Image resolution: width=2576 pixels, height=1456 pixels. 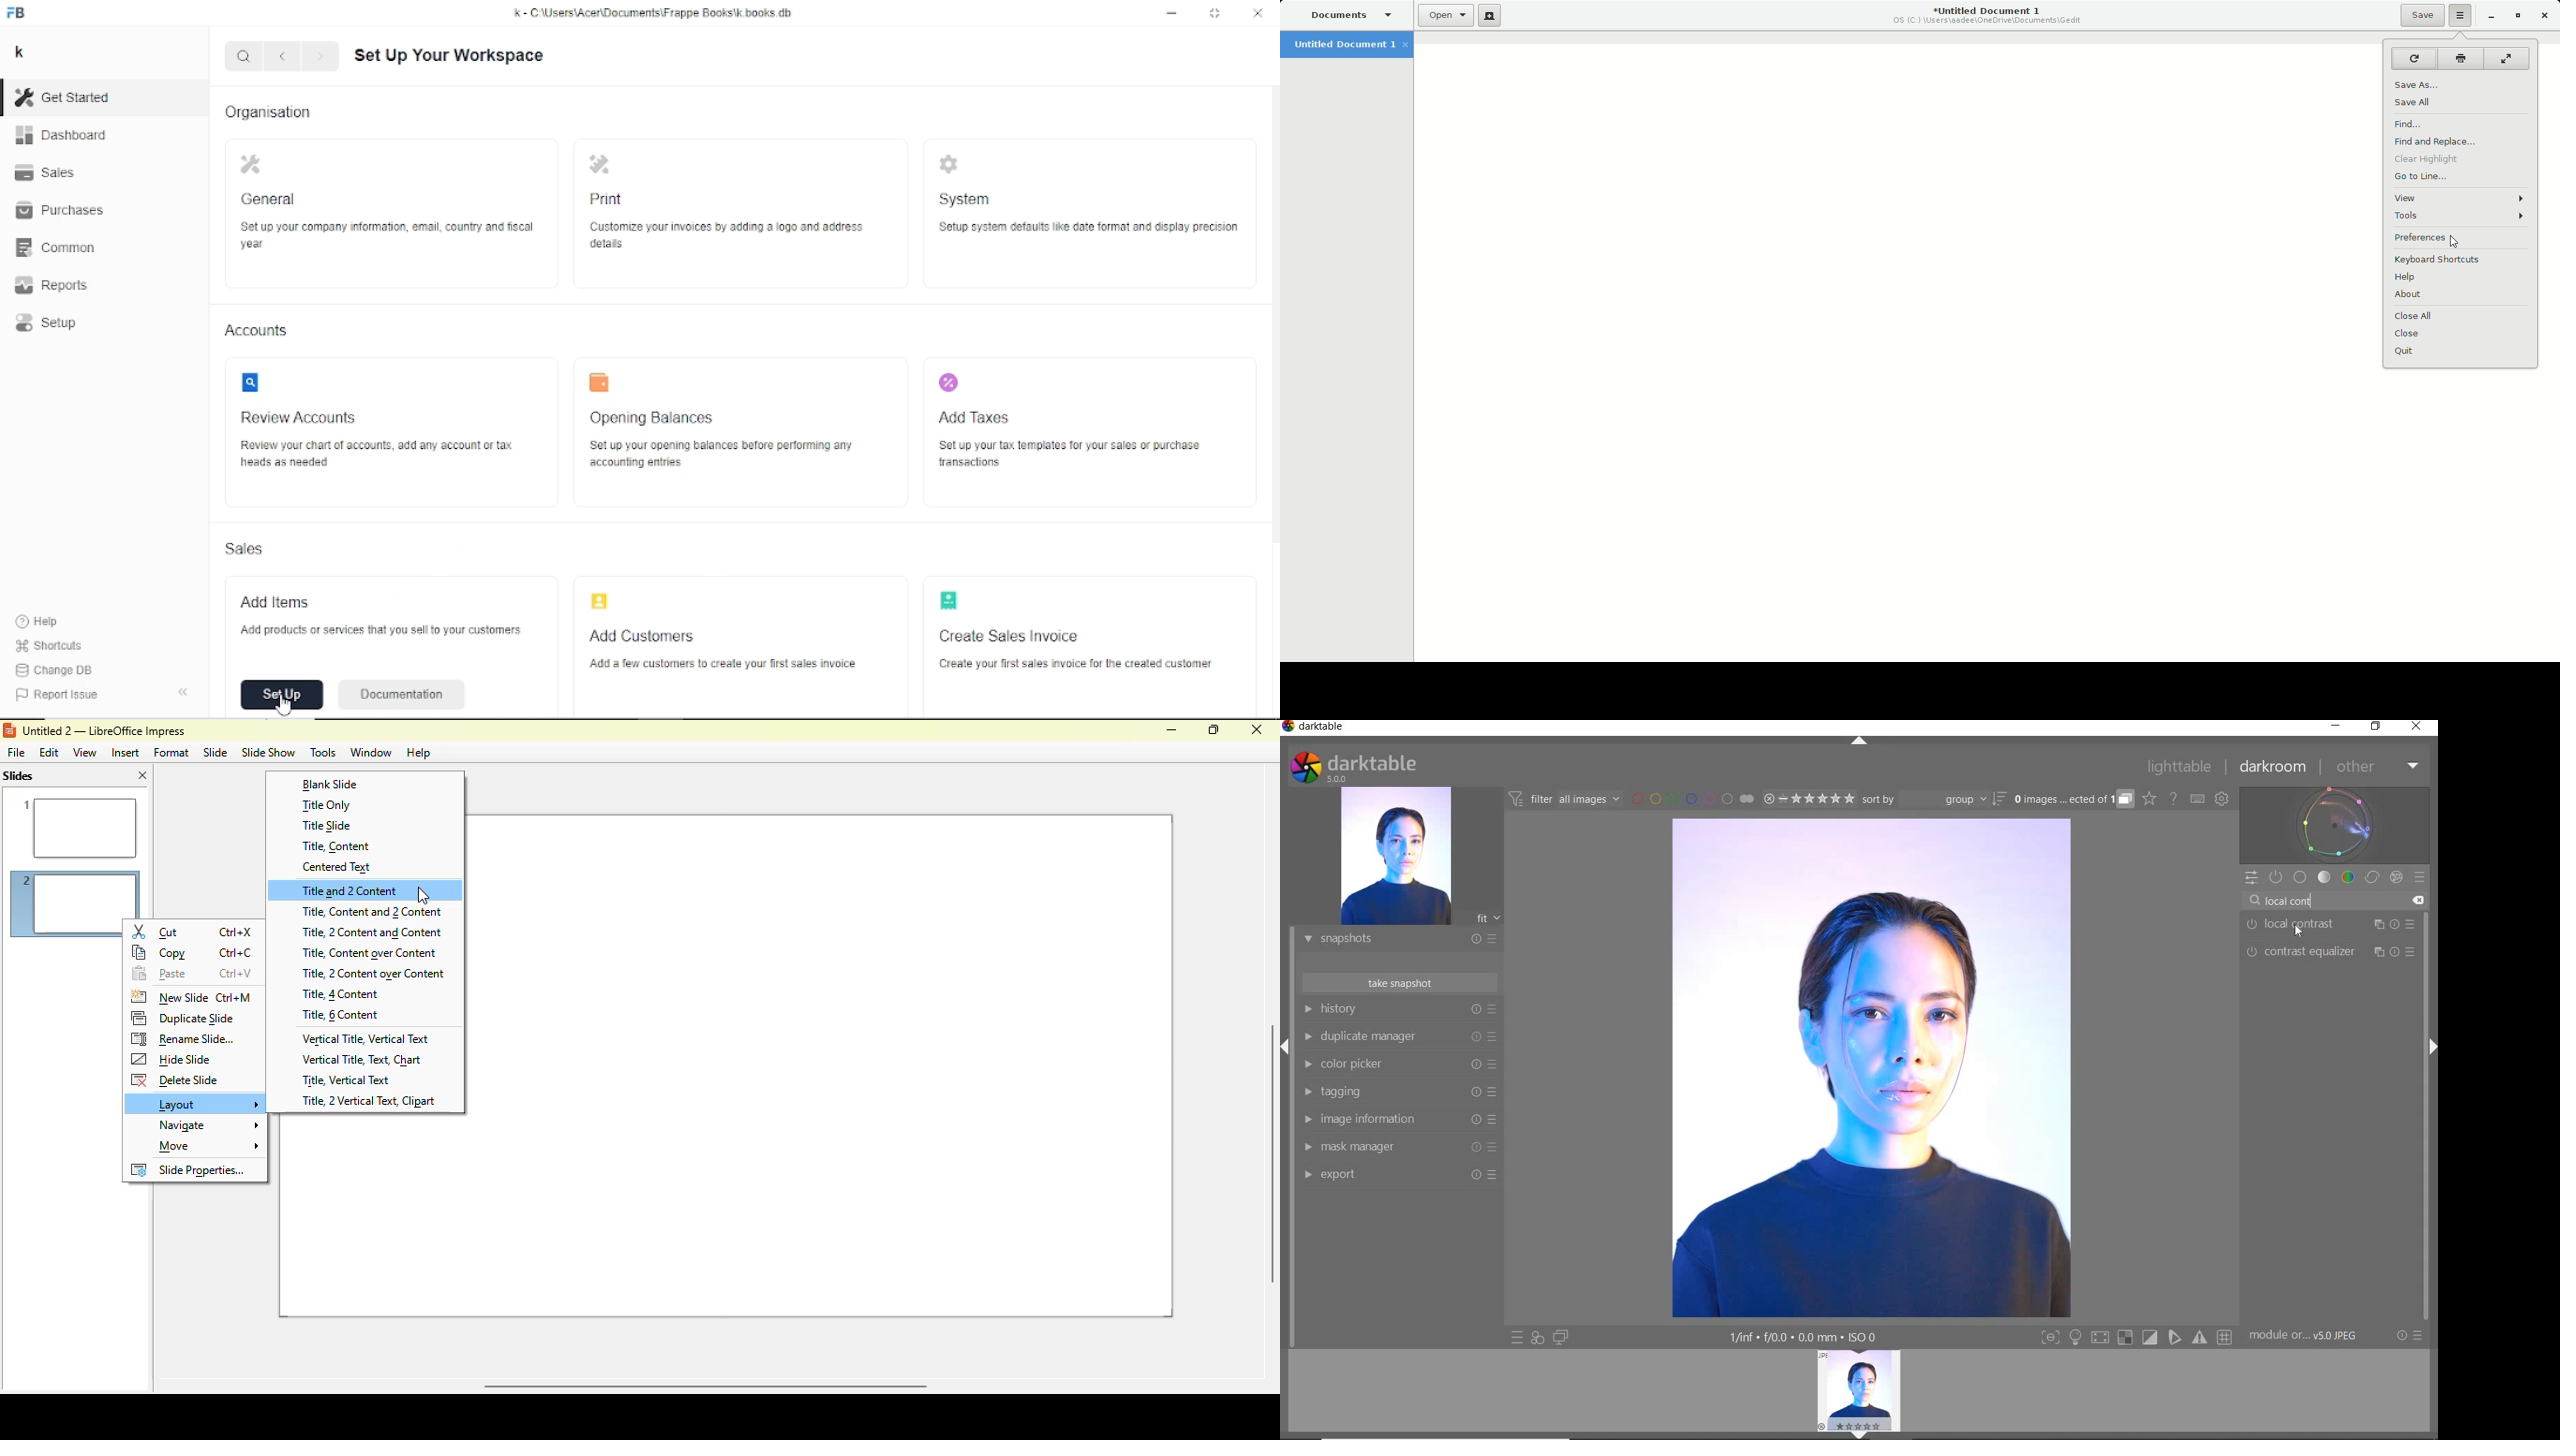 What do you see at coordinates (184, 1039) in the screenshot?
I see `rename slide` at bounding box center [184, 1039].